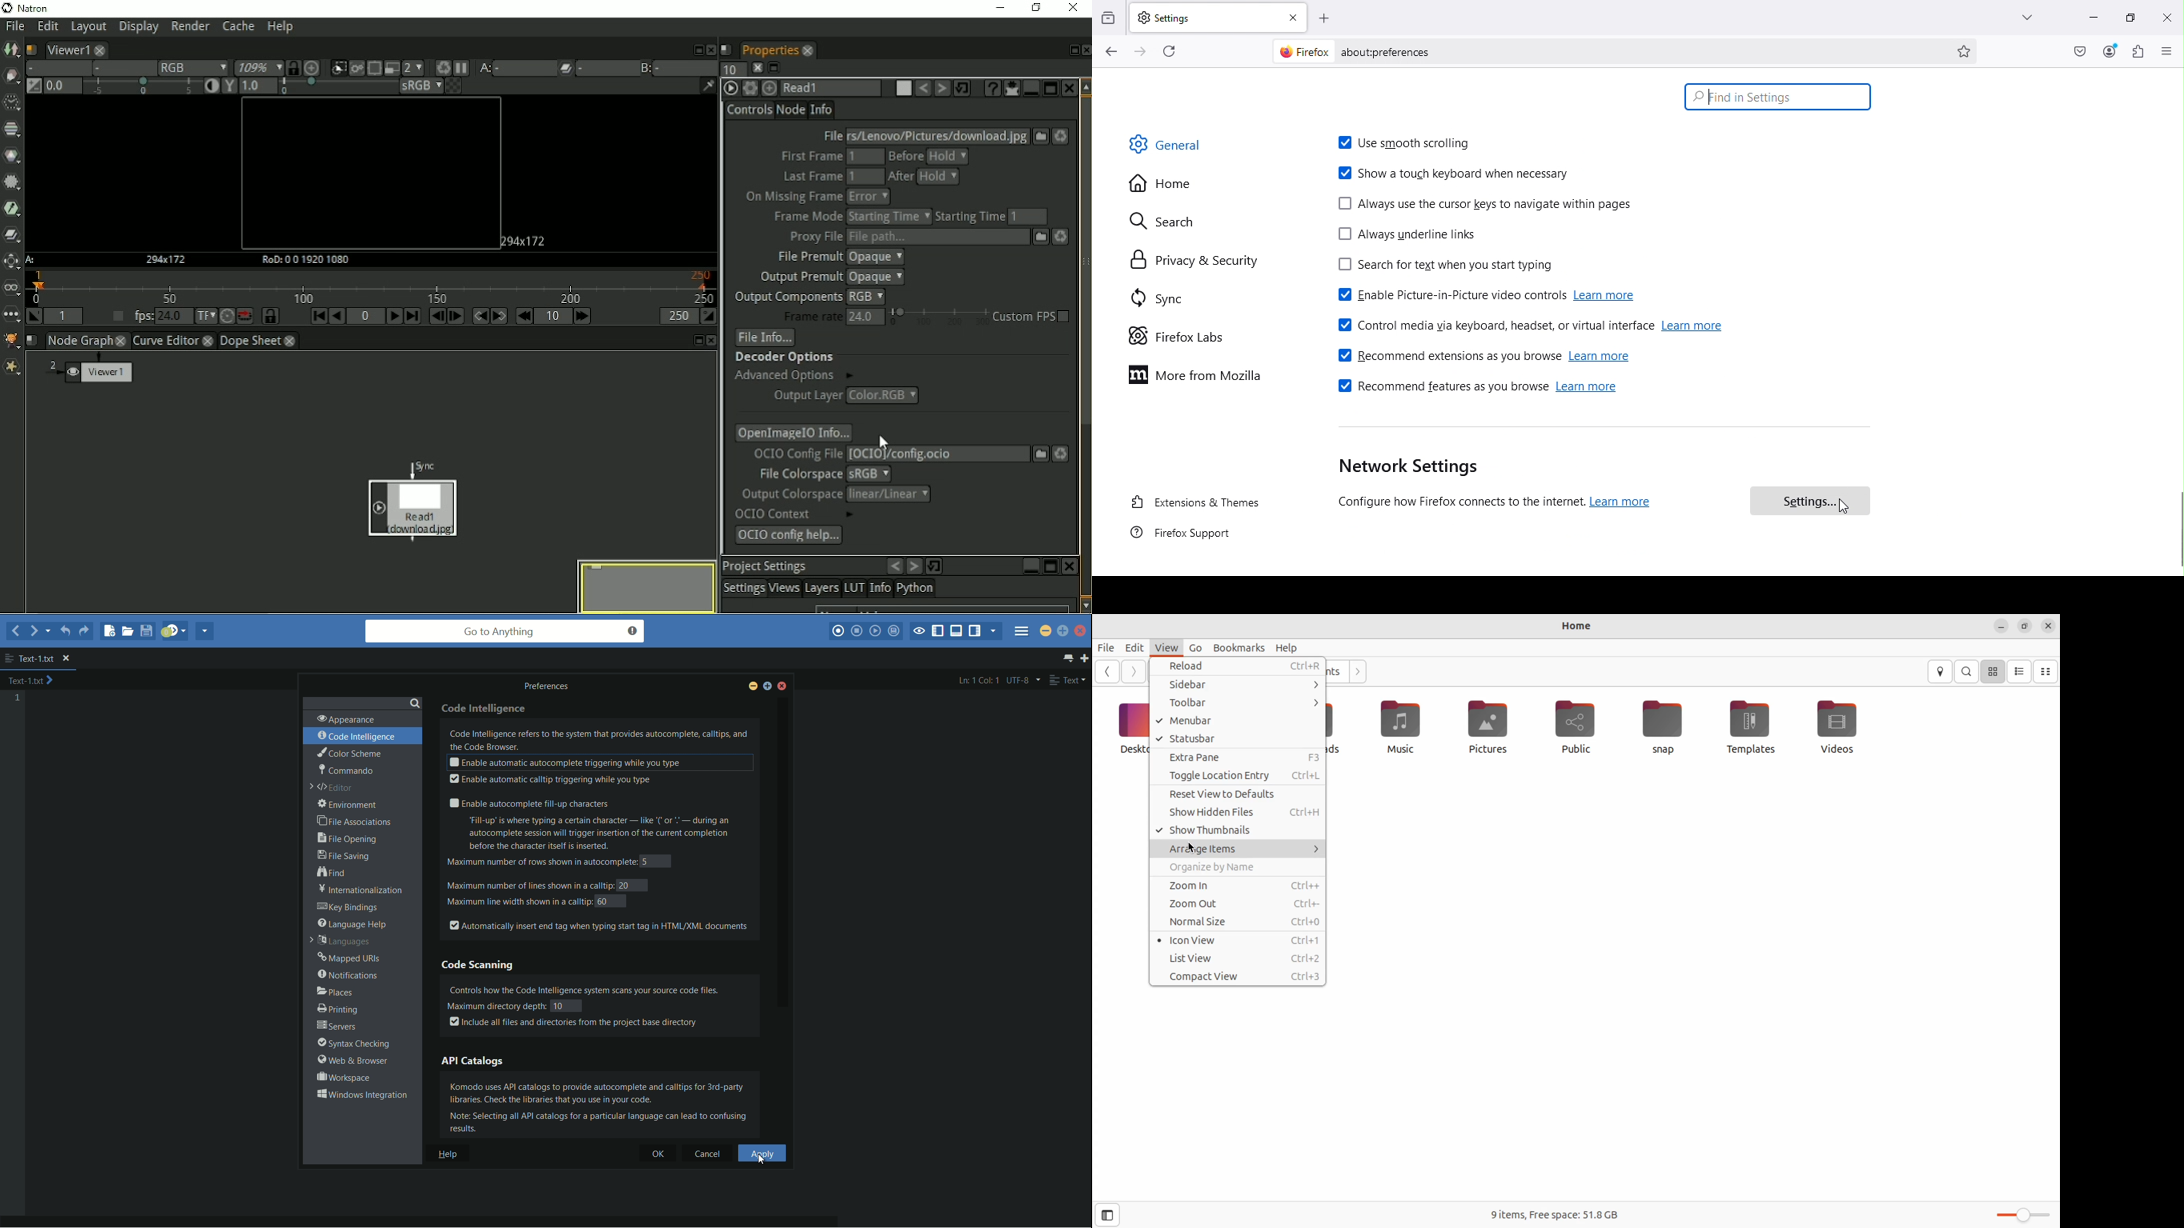 This screenshot has height=1232, width=2184. Describe the element at coordinates (387, 67) in the screenshot. I see `Proxy mode` at that location.